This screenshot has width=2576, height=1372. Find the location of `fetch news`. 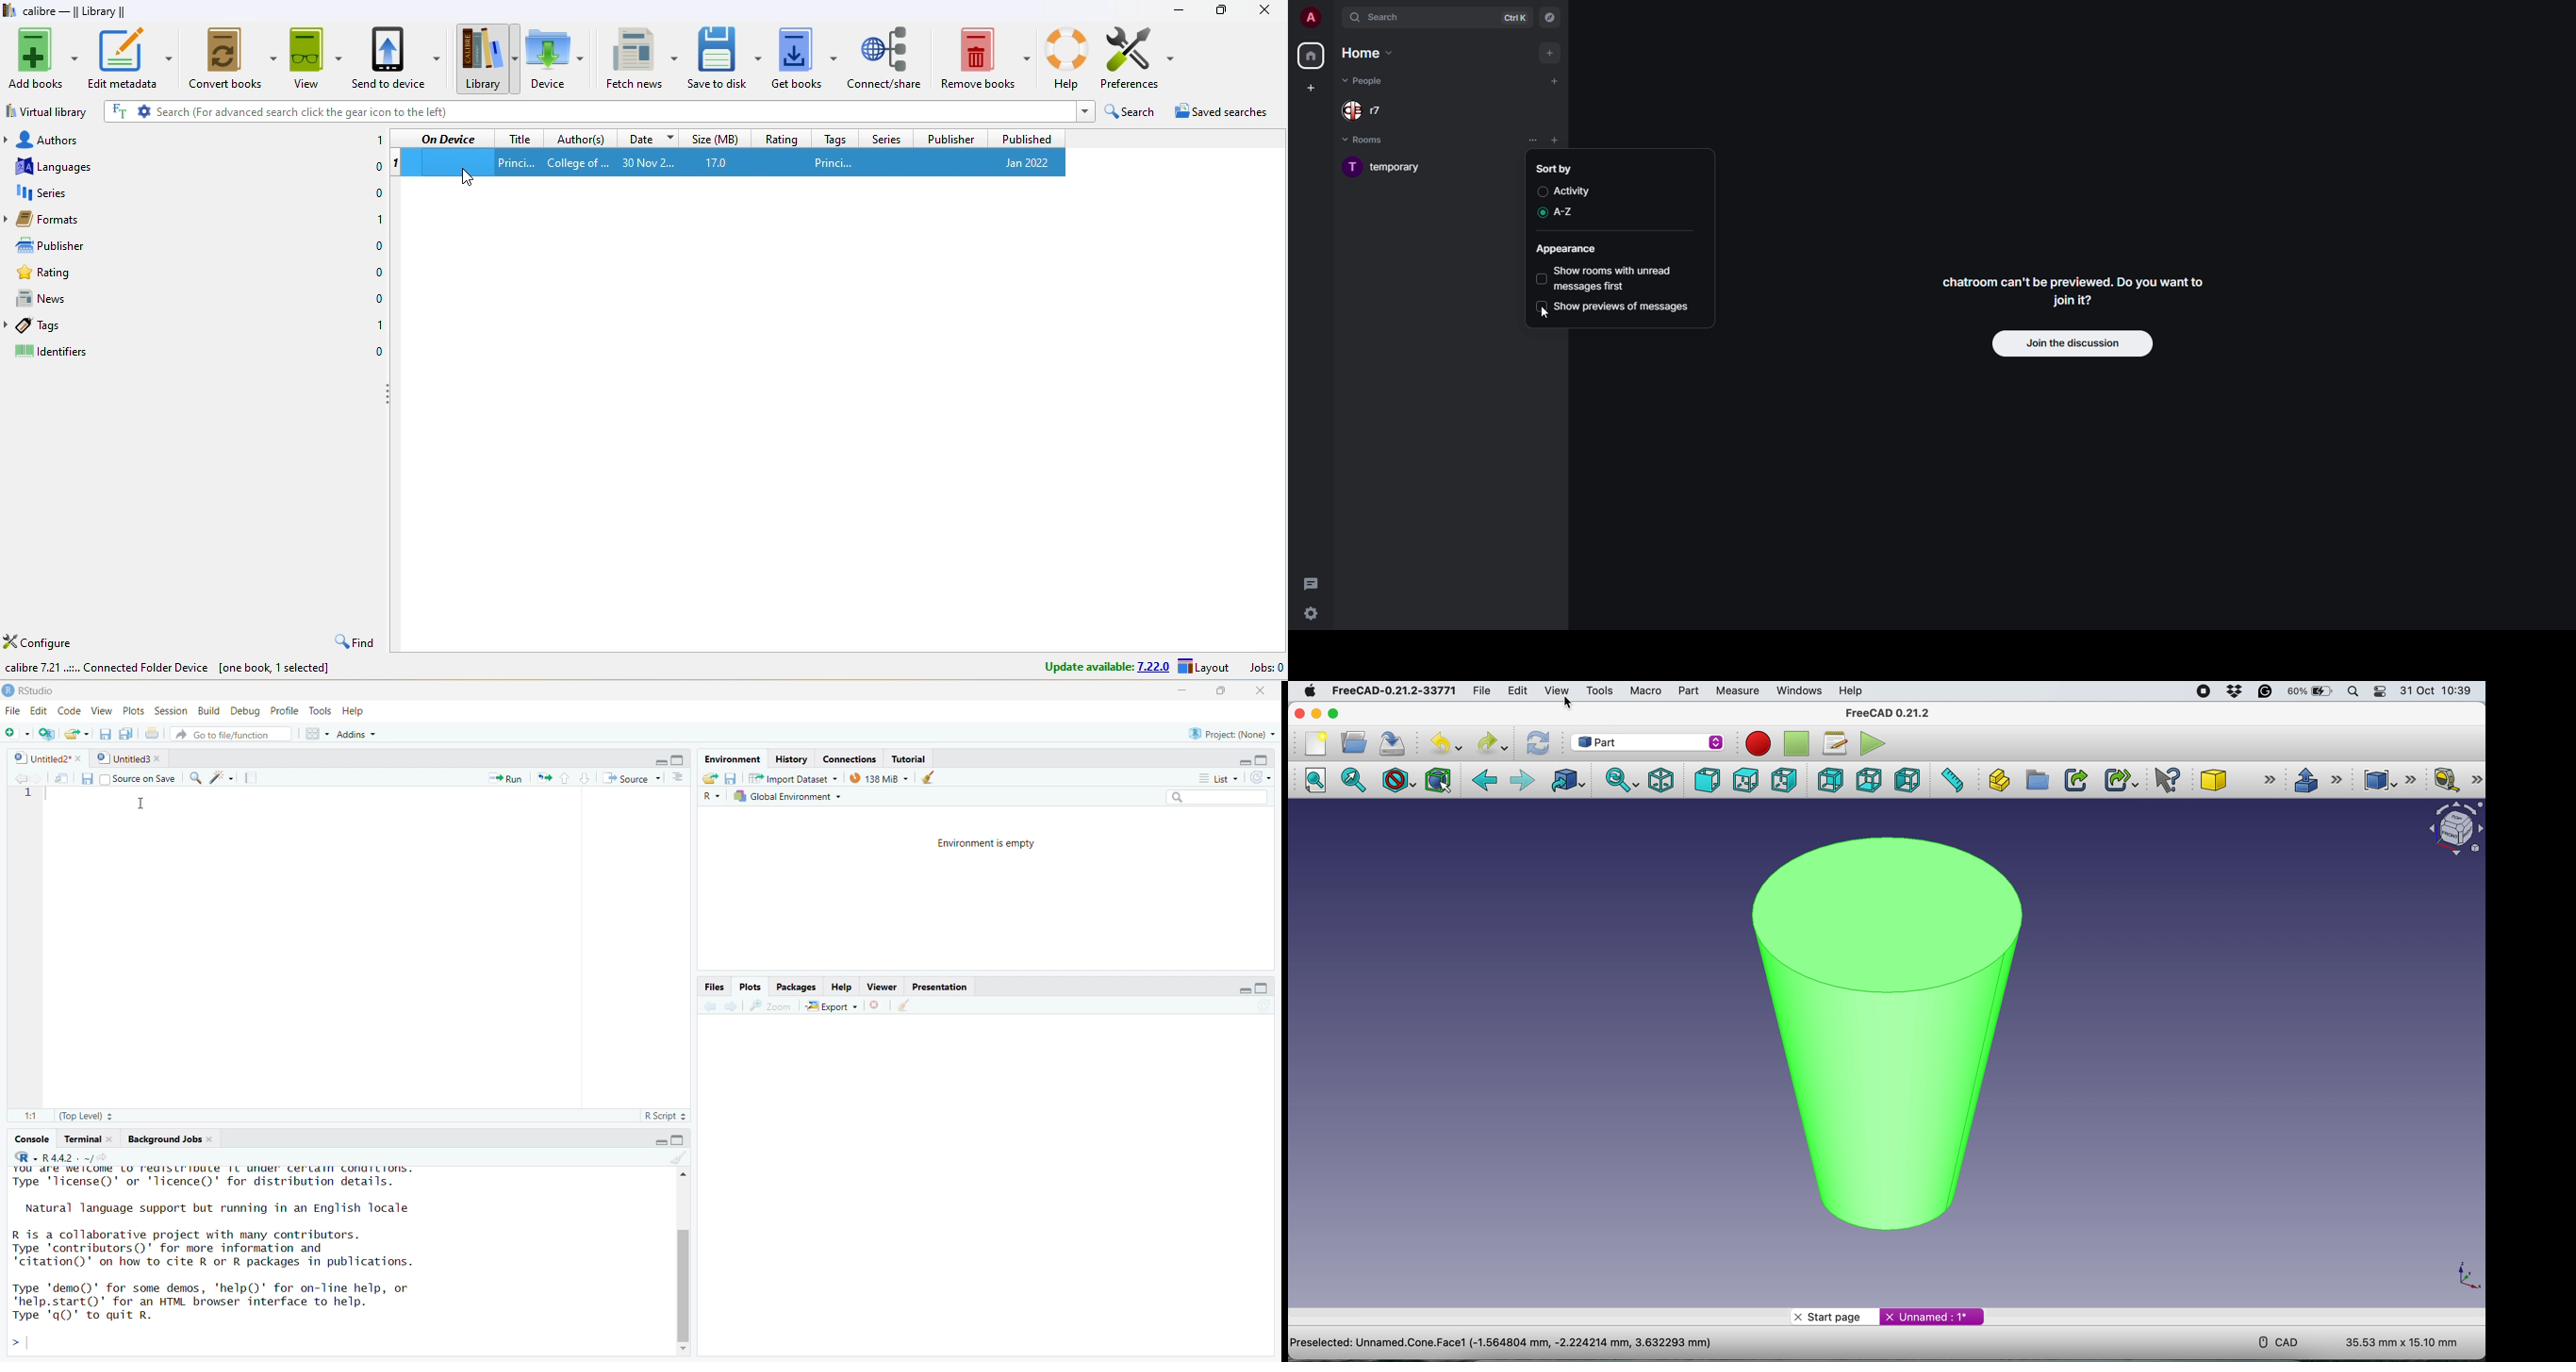

fetch news is located at coordinates (643, 57).